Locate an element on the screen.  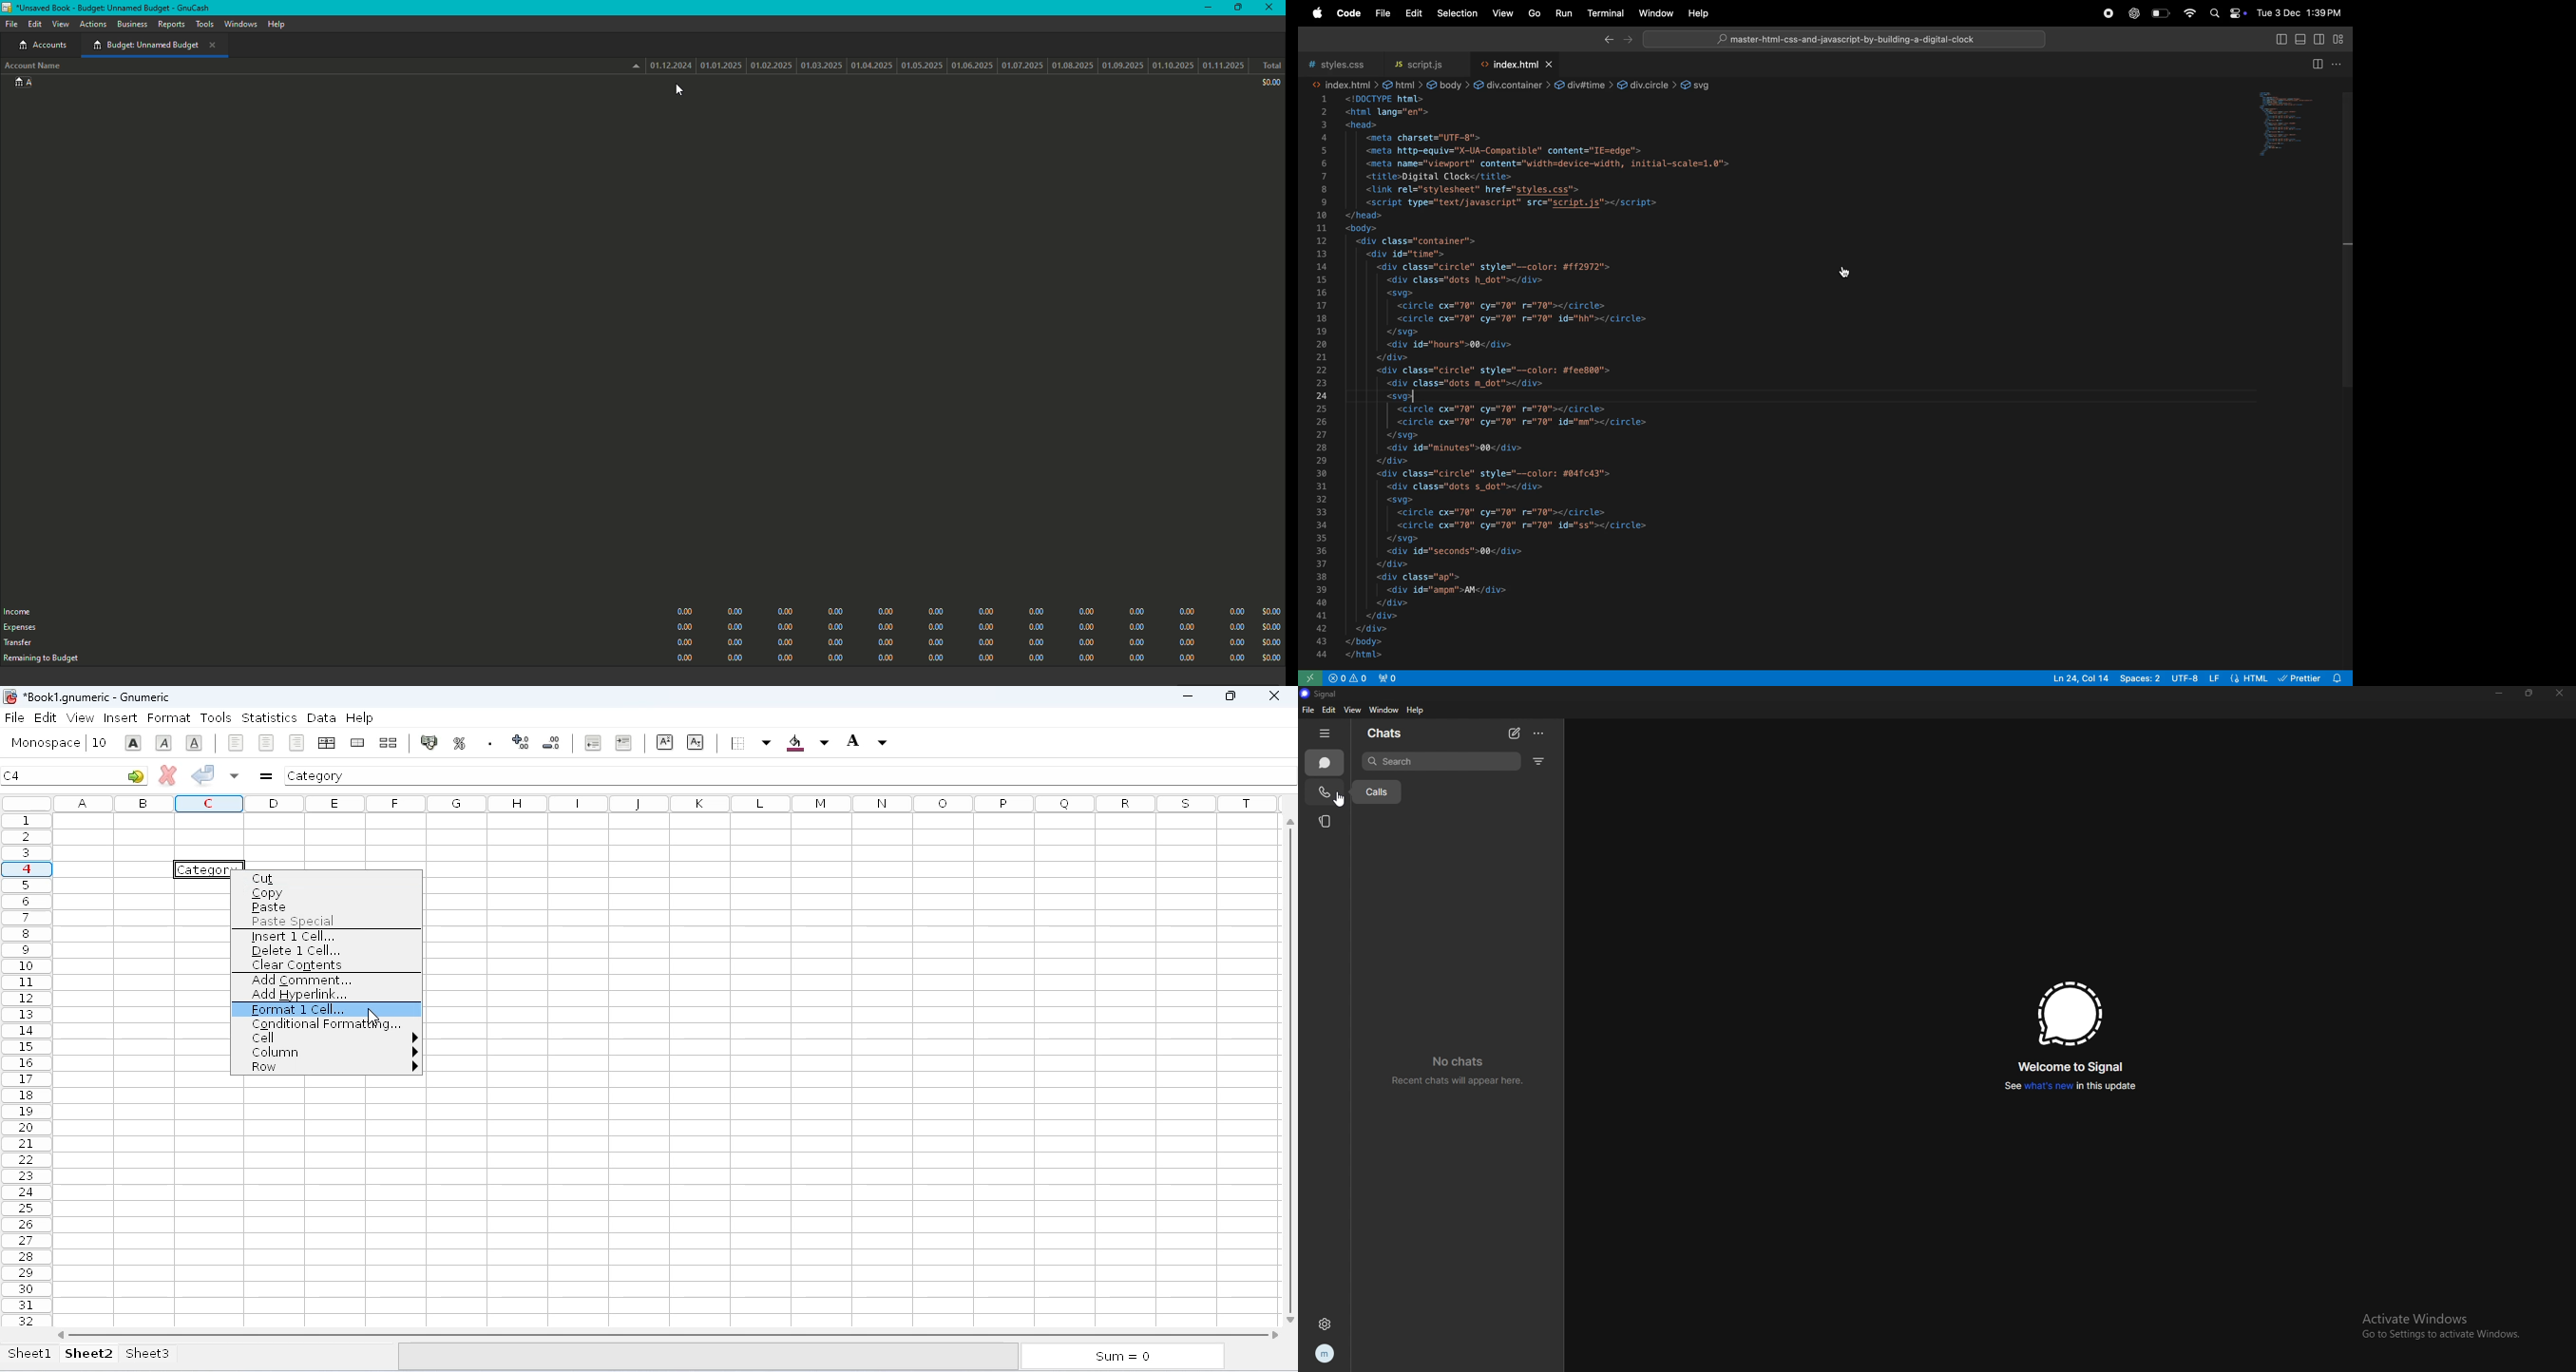
chatgpt is located at coordinates (2132, 13).